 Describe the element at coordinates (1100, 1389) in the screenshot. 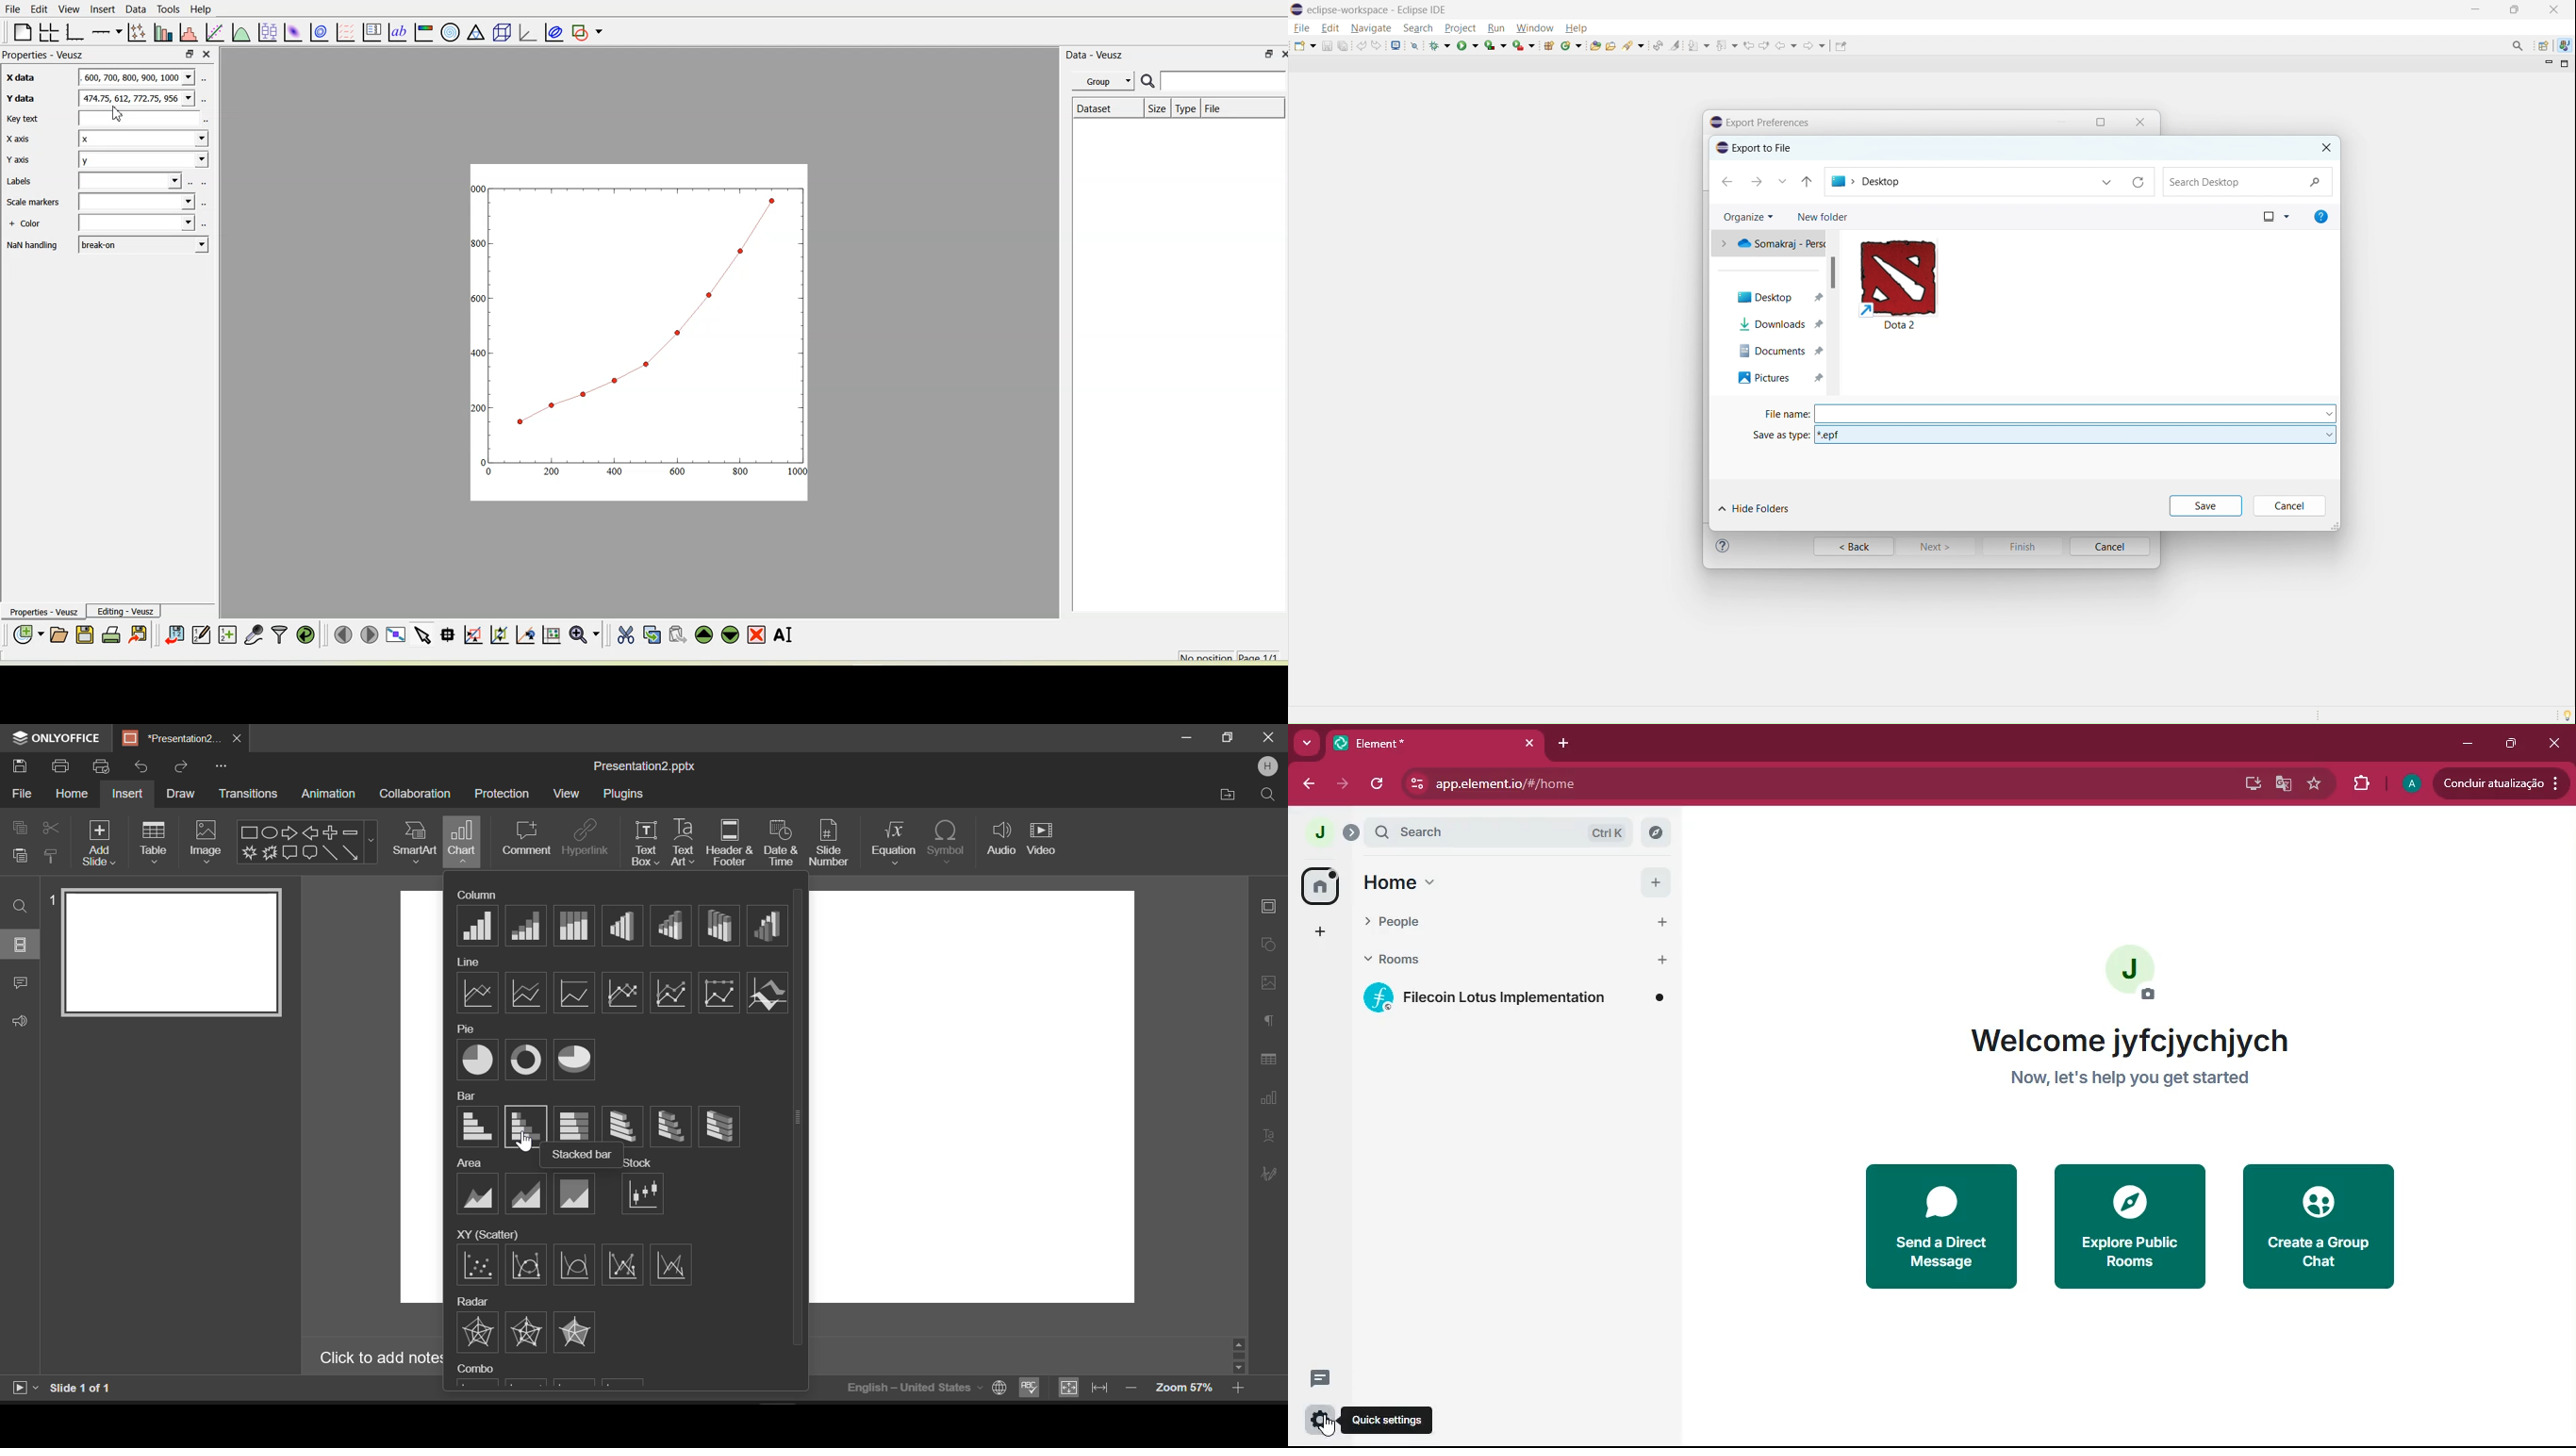

I see `Fit to width` at that location.